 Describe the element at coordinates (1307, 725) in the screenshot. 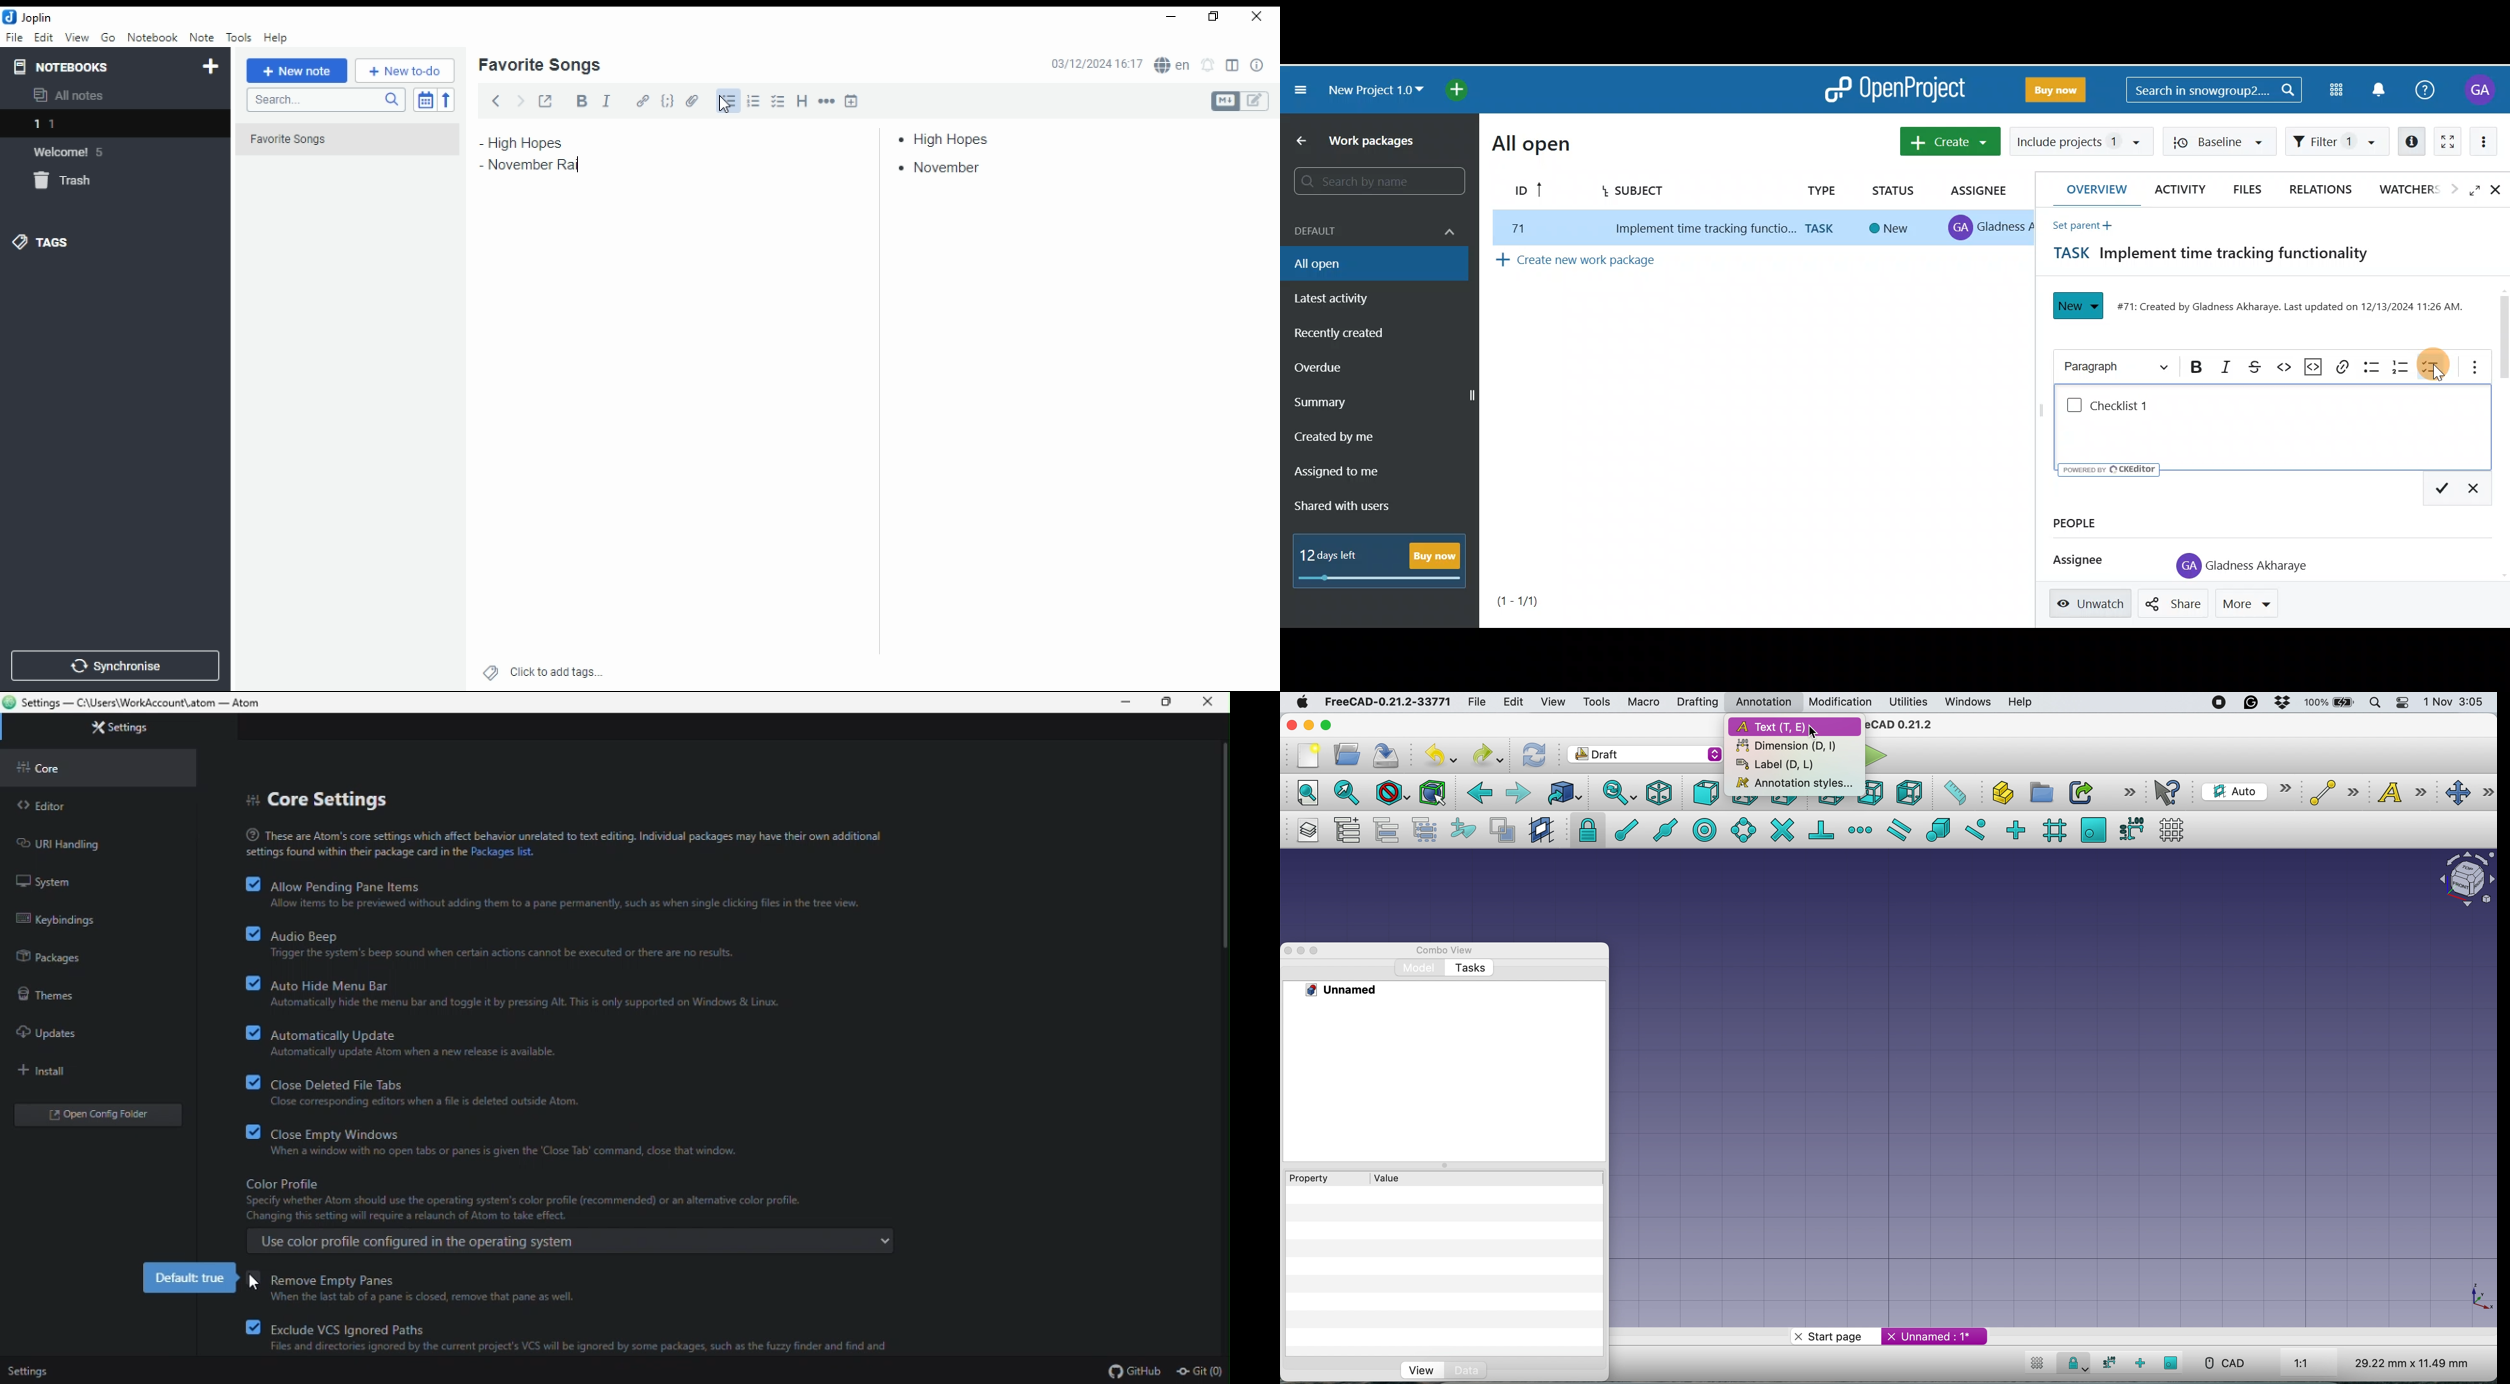

I see `minimise` at that location.